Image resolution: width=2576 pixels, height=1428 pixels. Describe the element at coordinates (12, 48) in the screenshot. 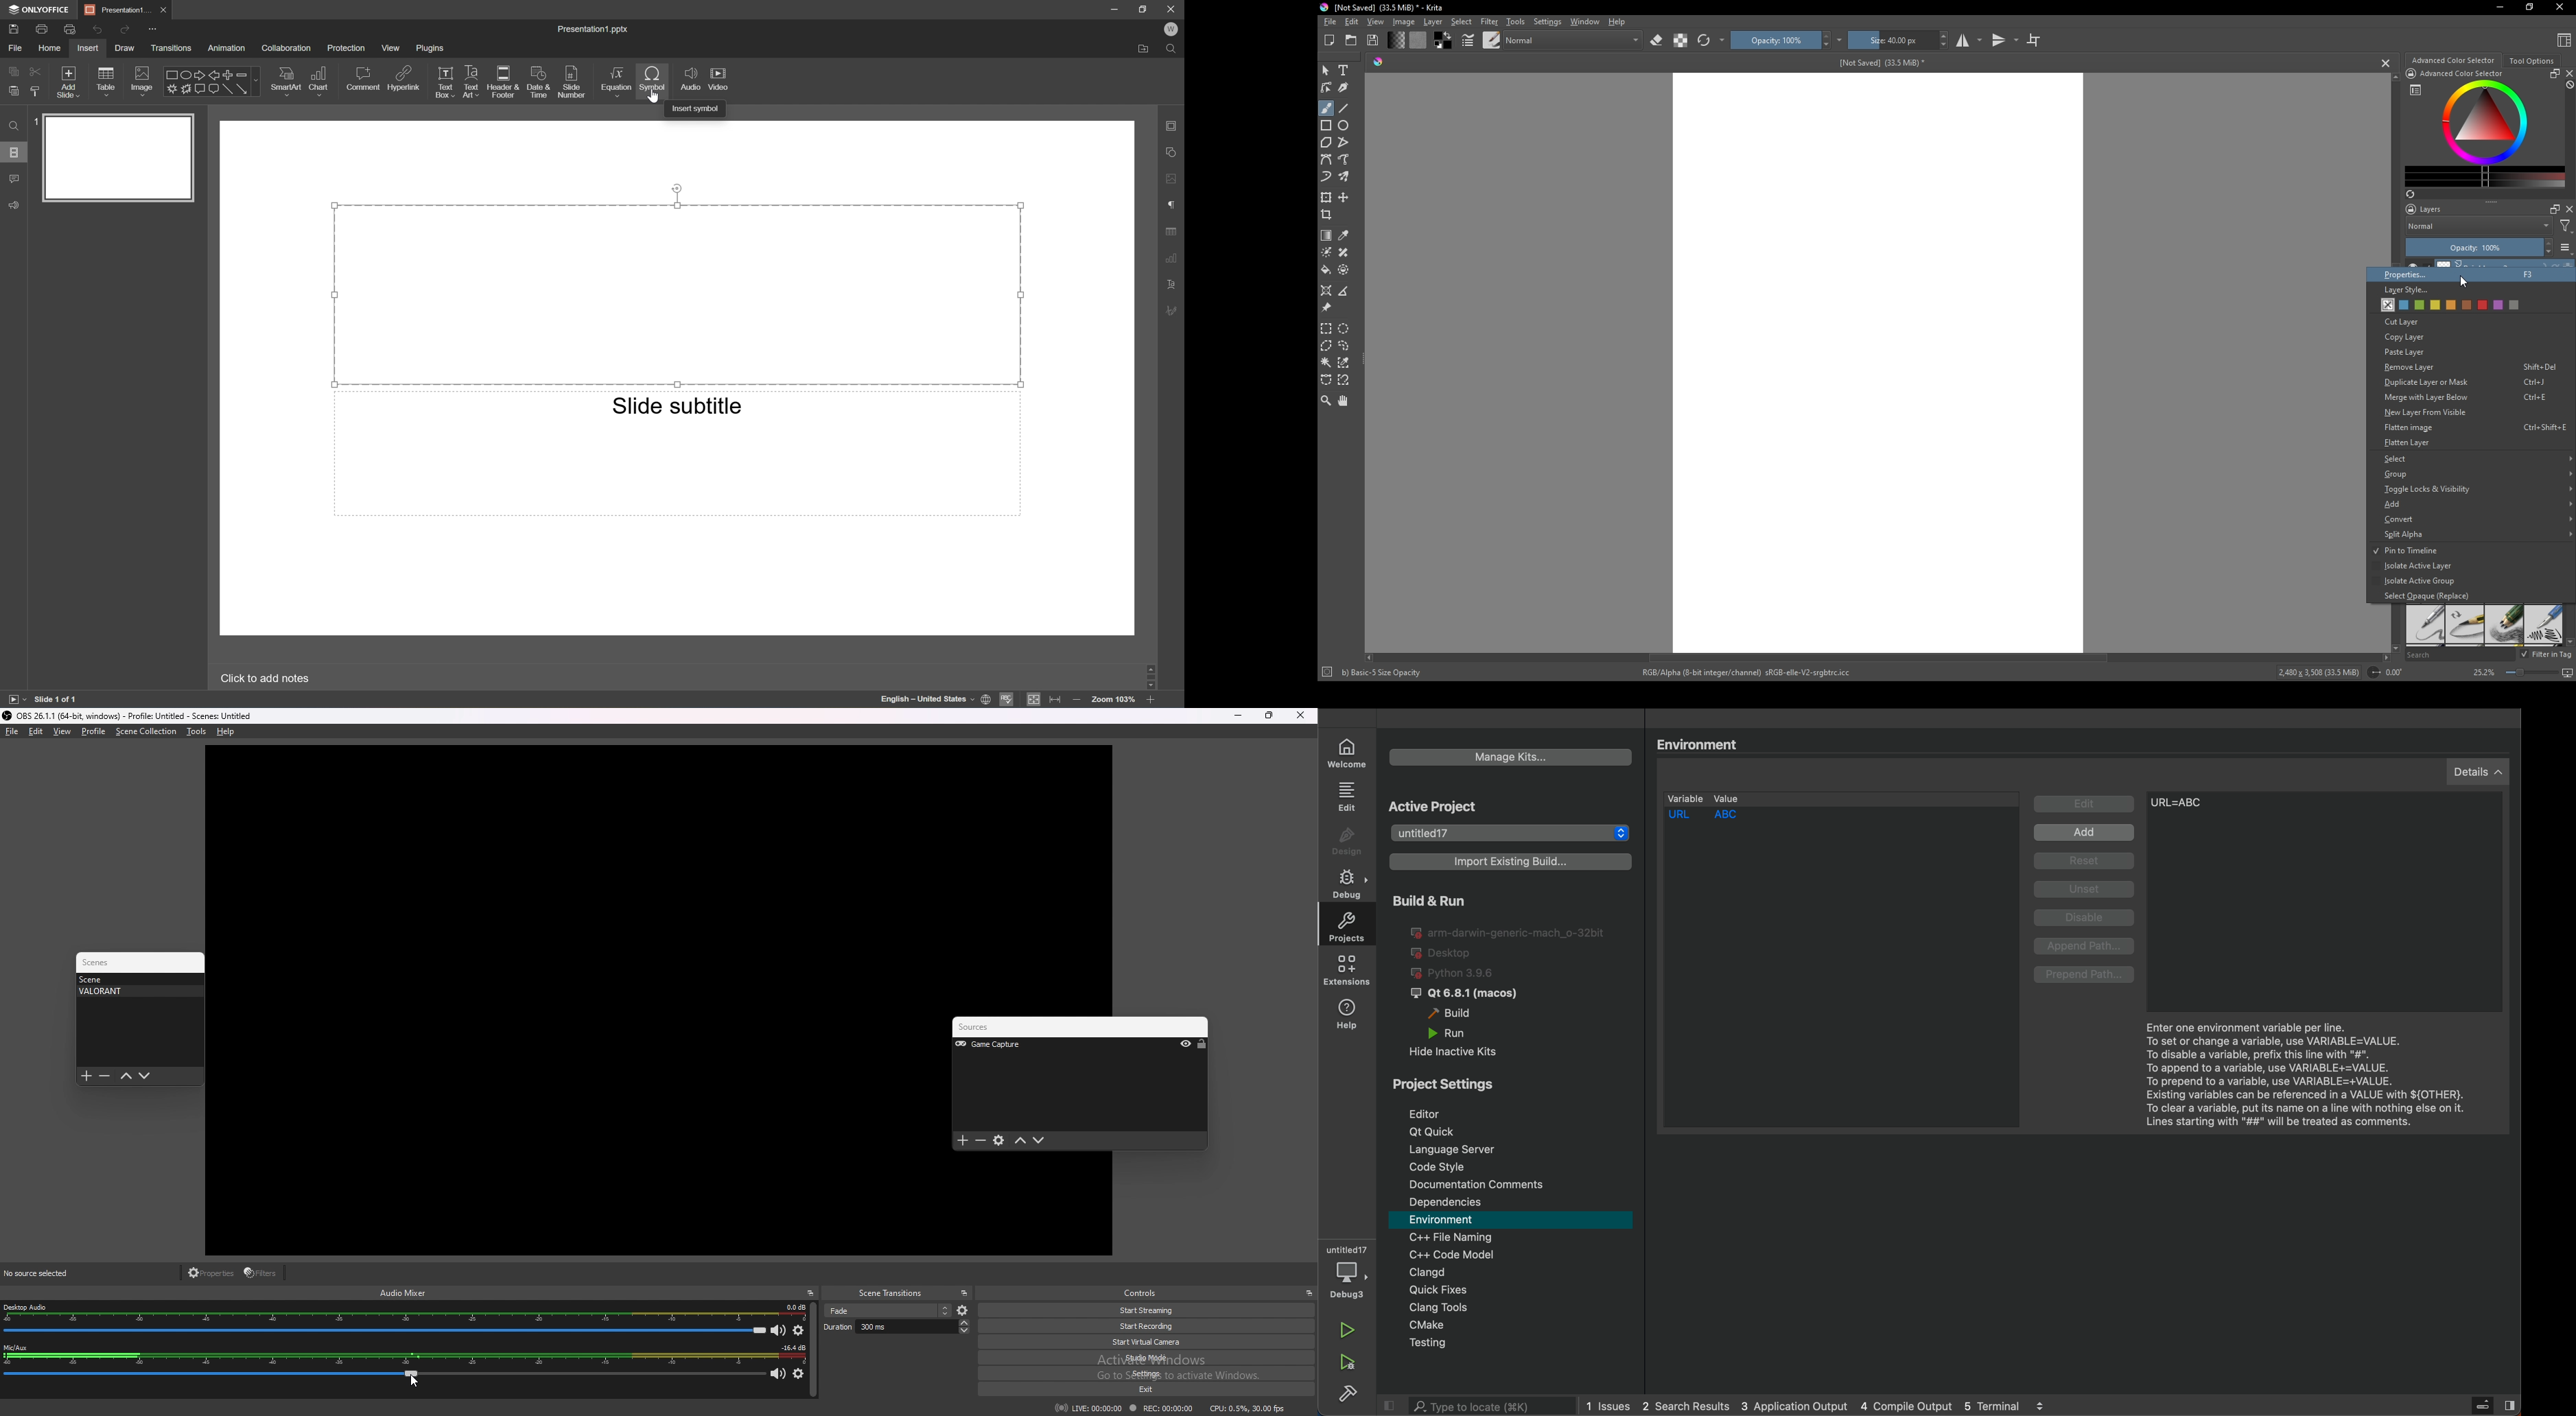

I see `File` at that location.